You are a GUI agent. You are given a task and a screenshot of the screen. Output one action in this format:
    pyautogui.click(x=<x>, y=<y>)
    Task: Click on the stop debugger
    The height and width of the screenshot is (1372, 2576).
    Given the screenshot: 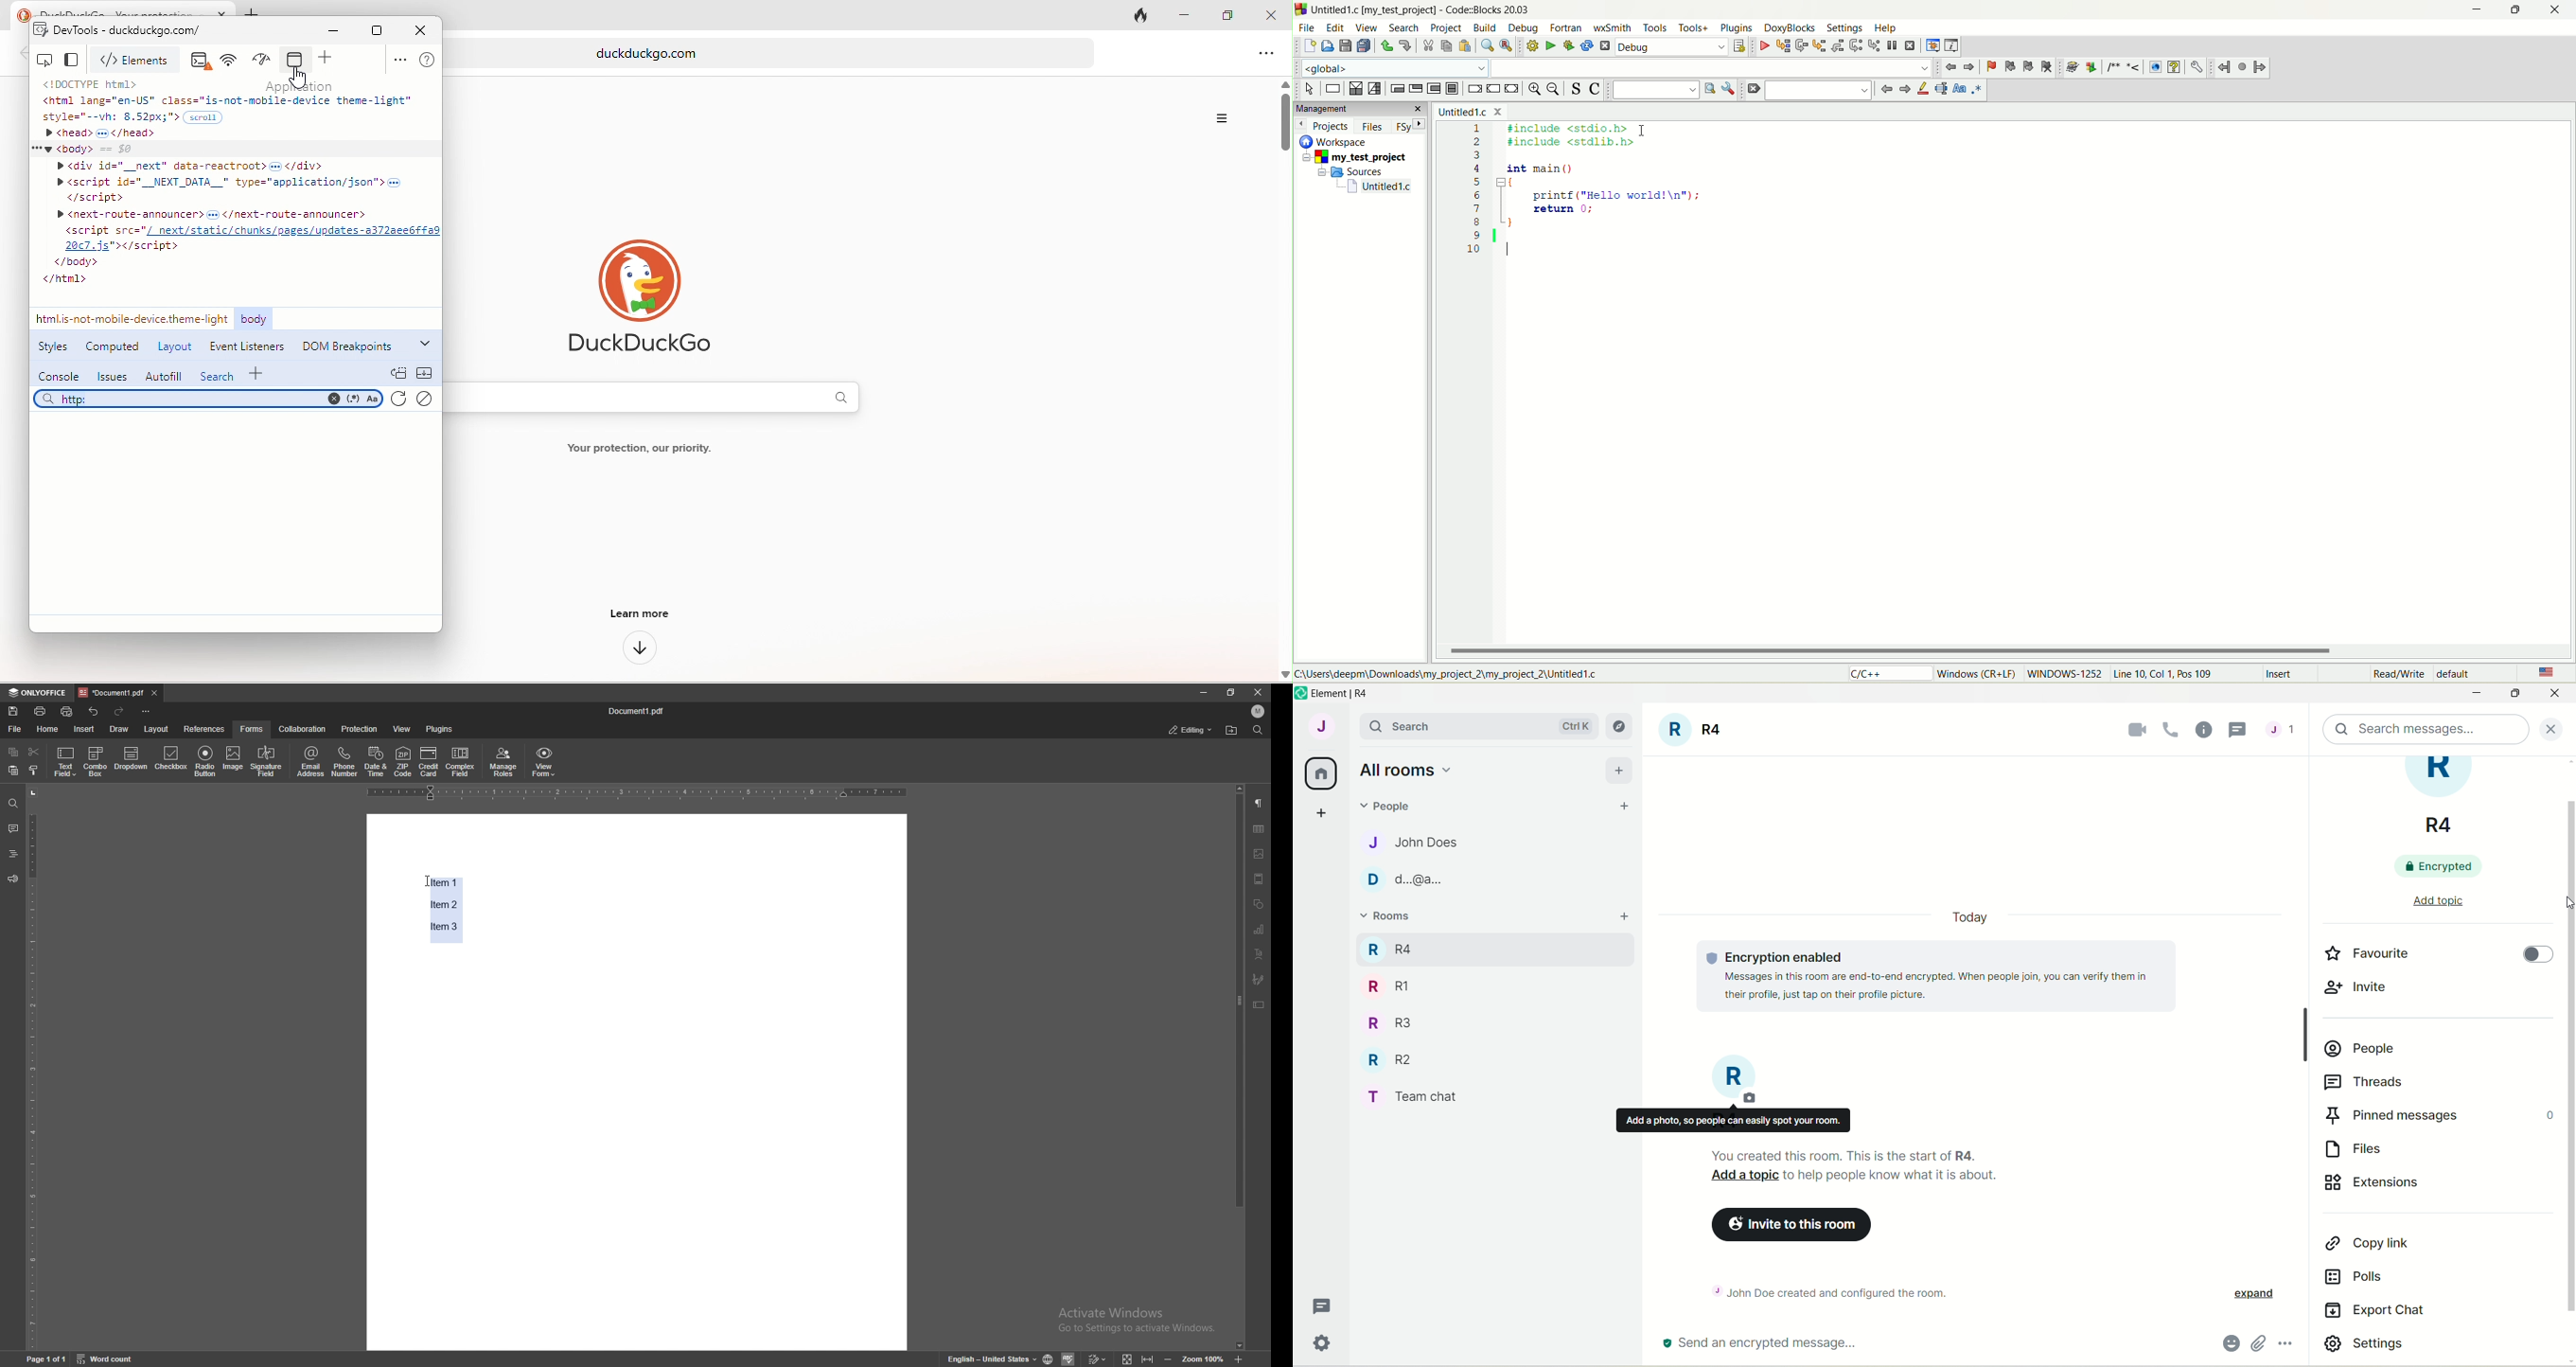 What is the action you would take?
    pyautogui.click(x=1910, y=47)
    